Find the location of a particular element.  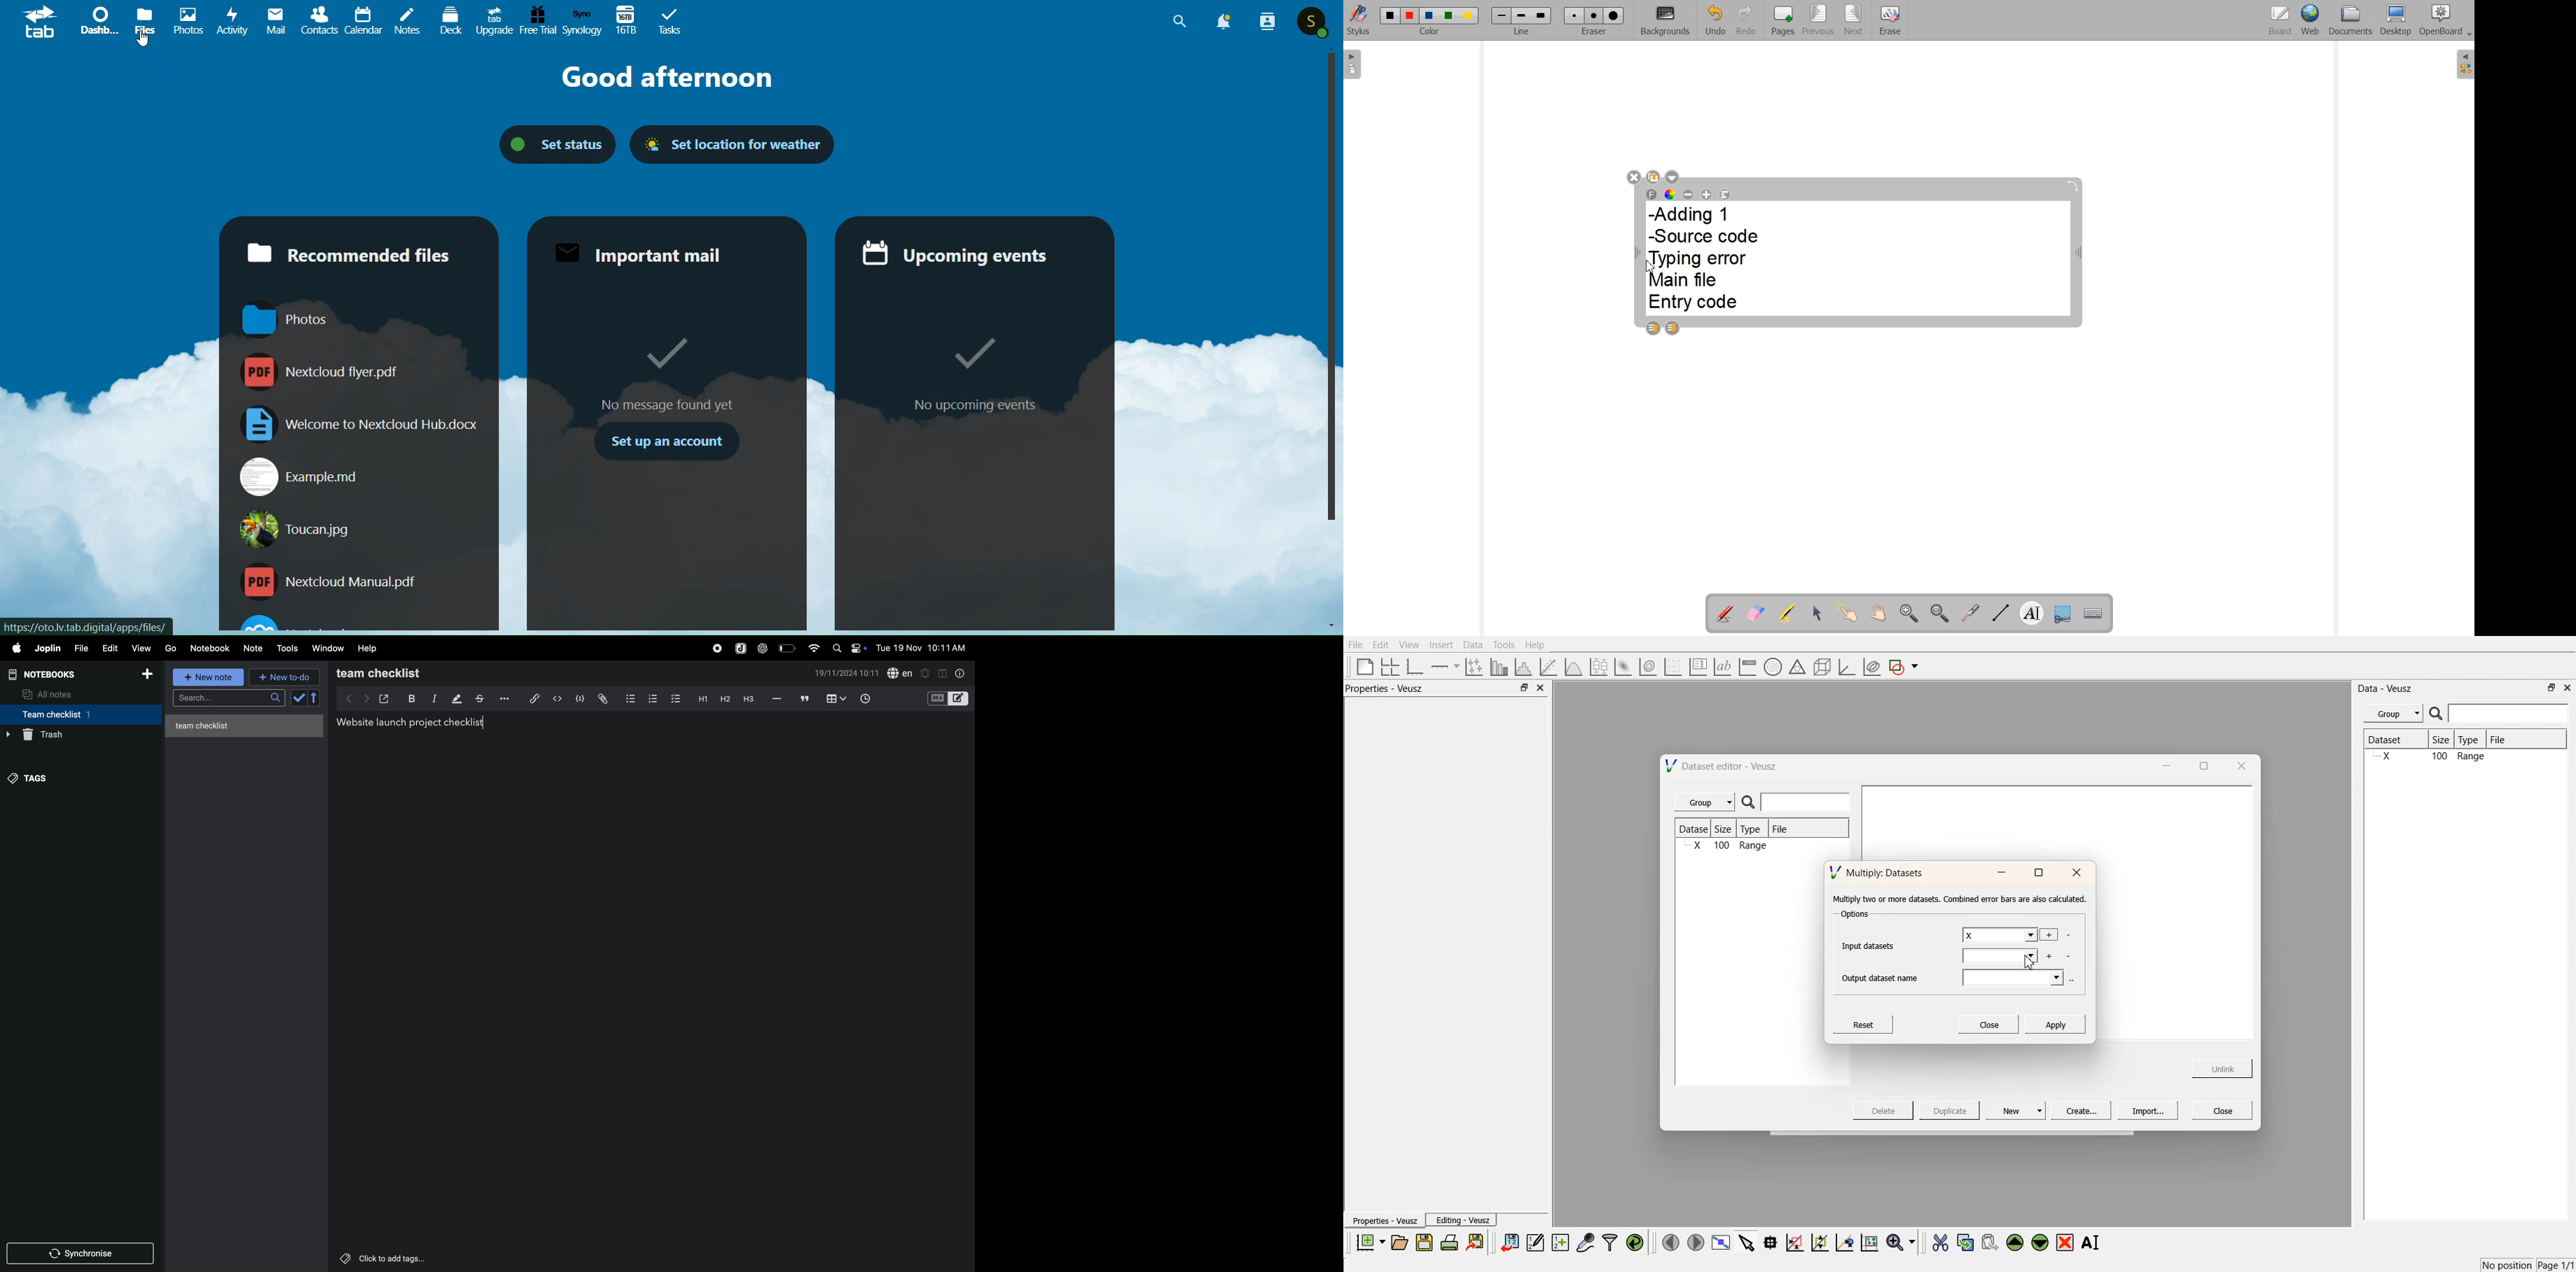

itallic is located at coordinates (433, 699).